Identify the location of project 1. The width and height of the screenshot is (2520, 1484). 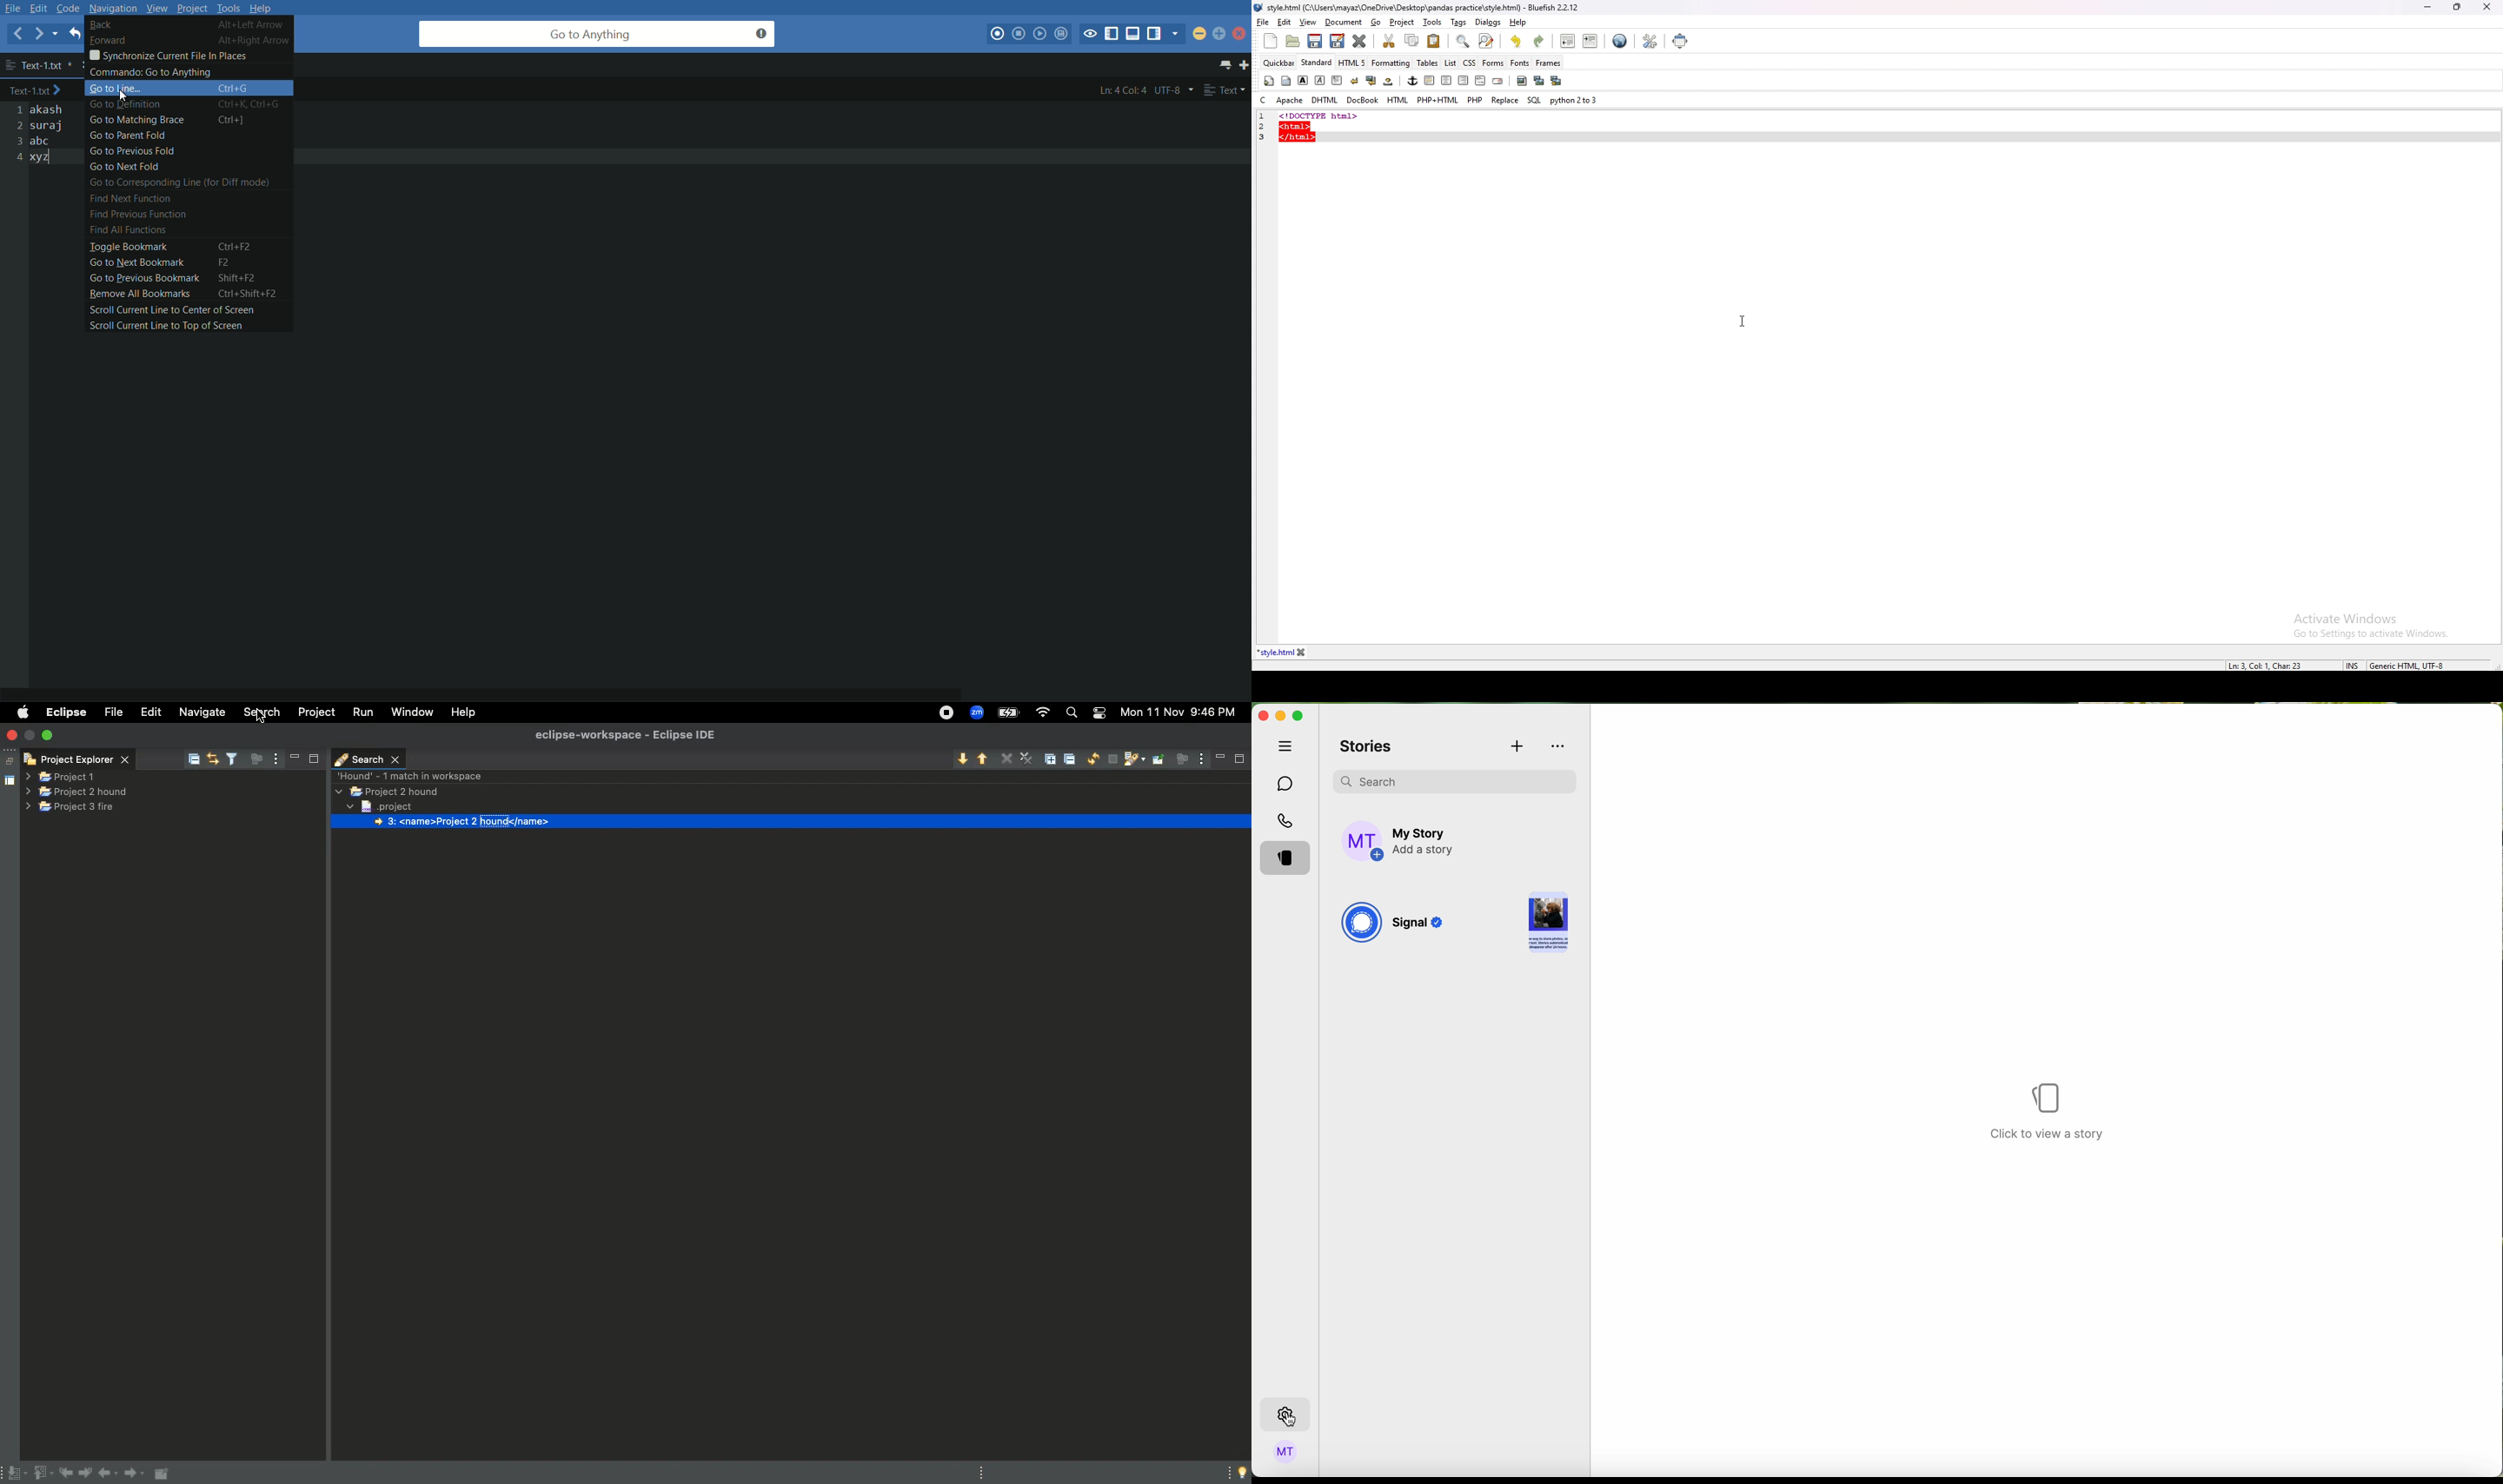
(73, 775).